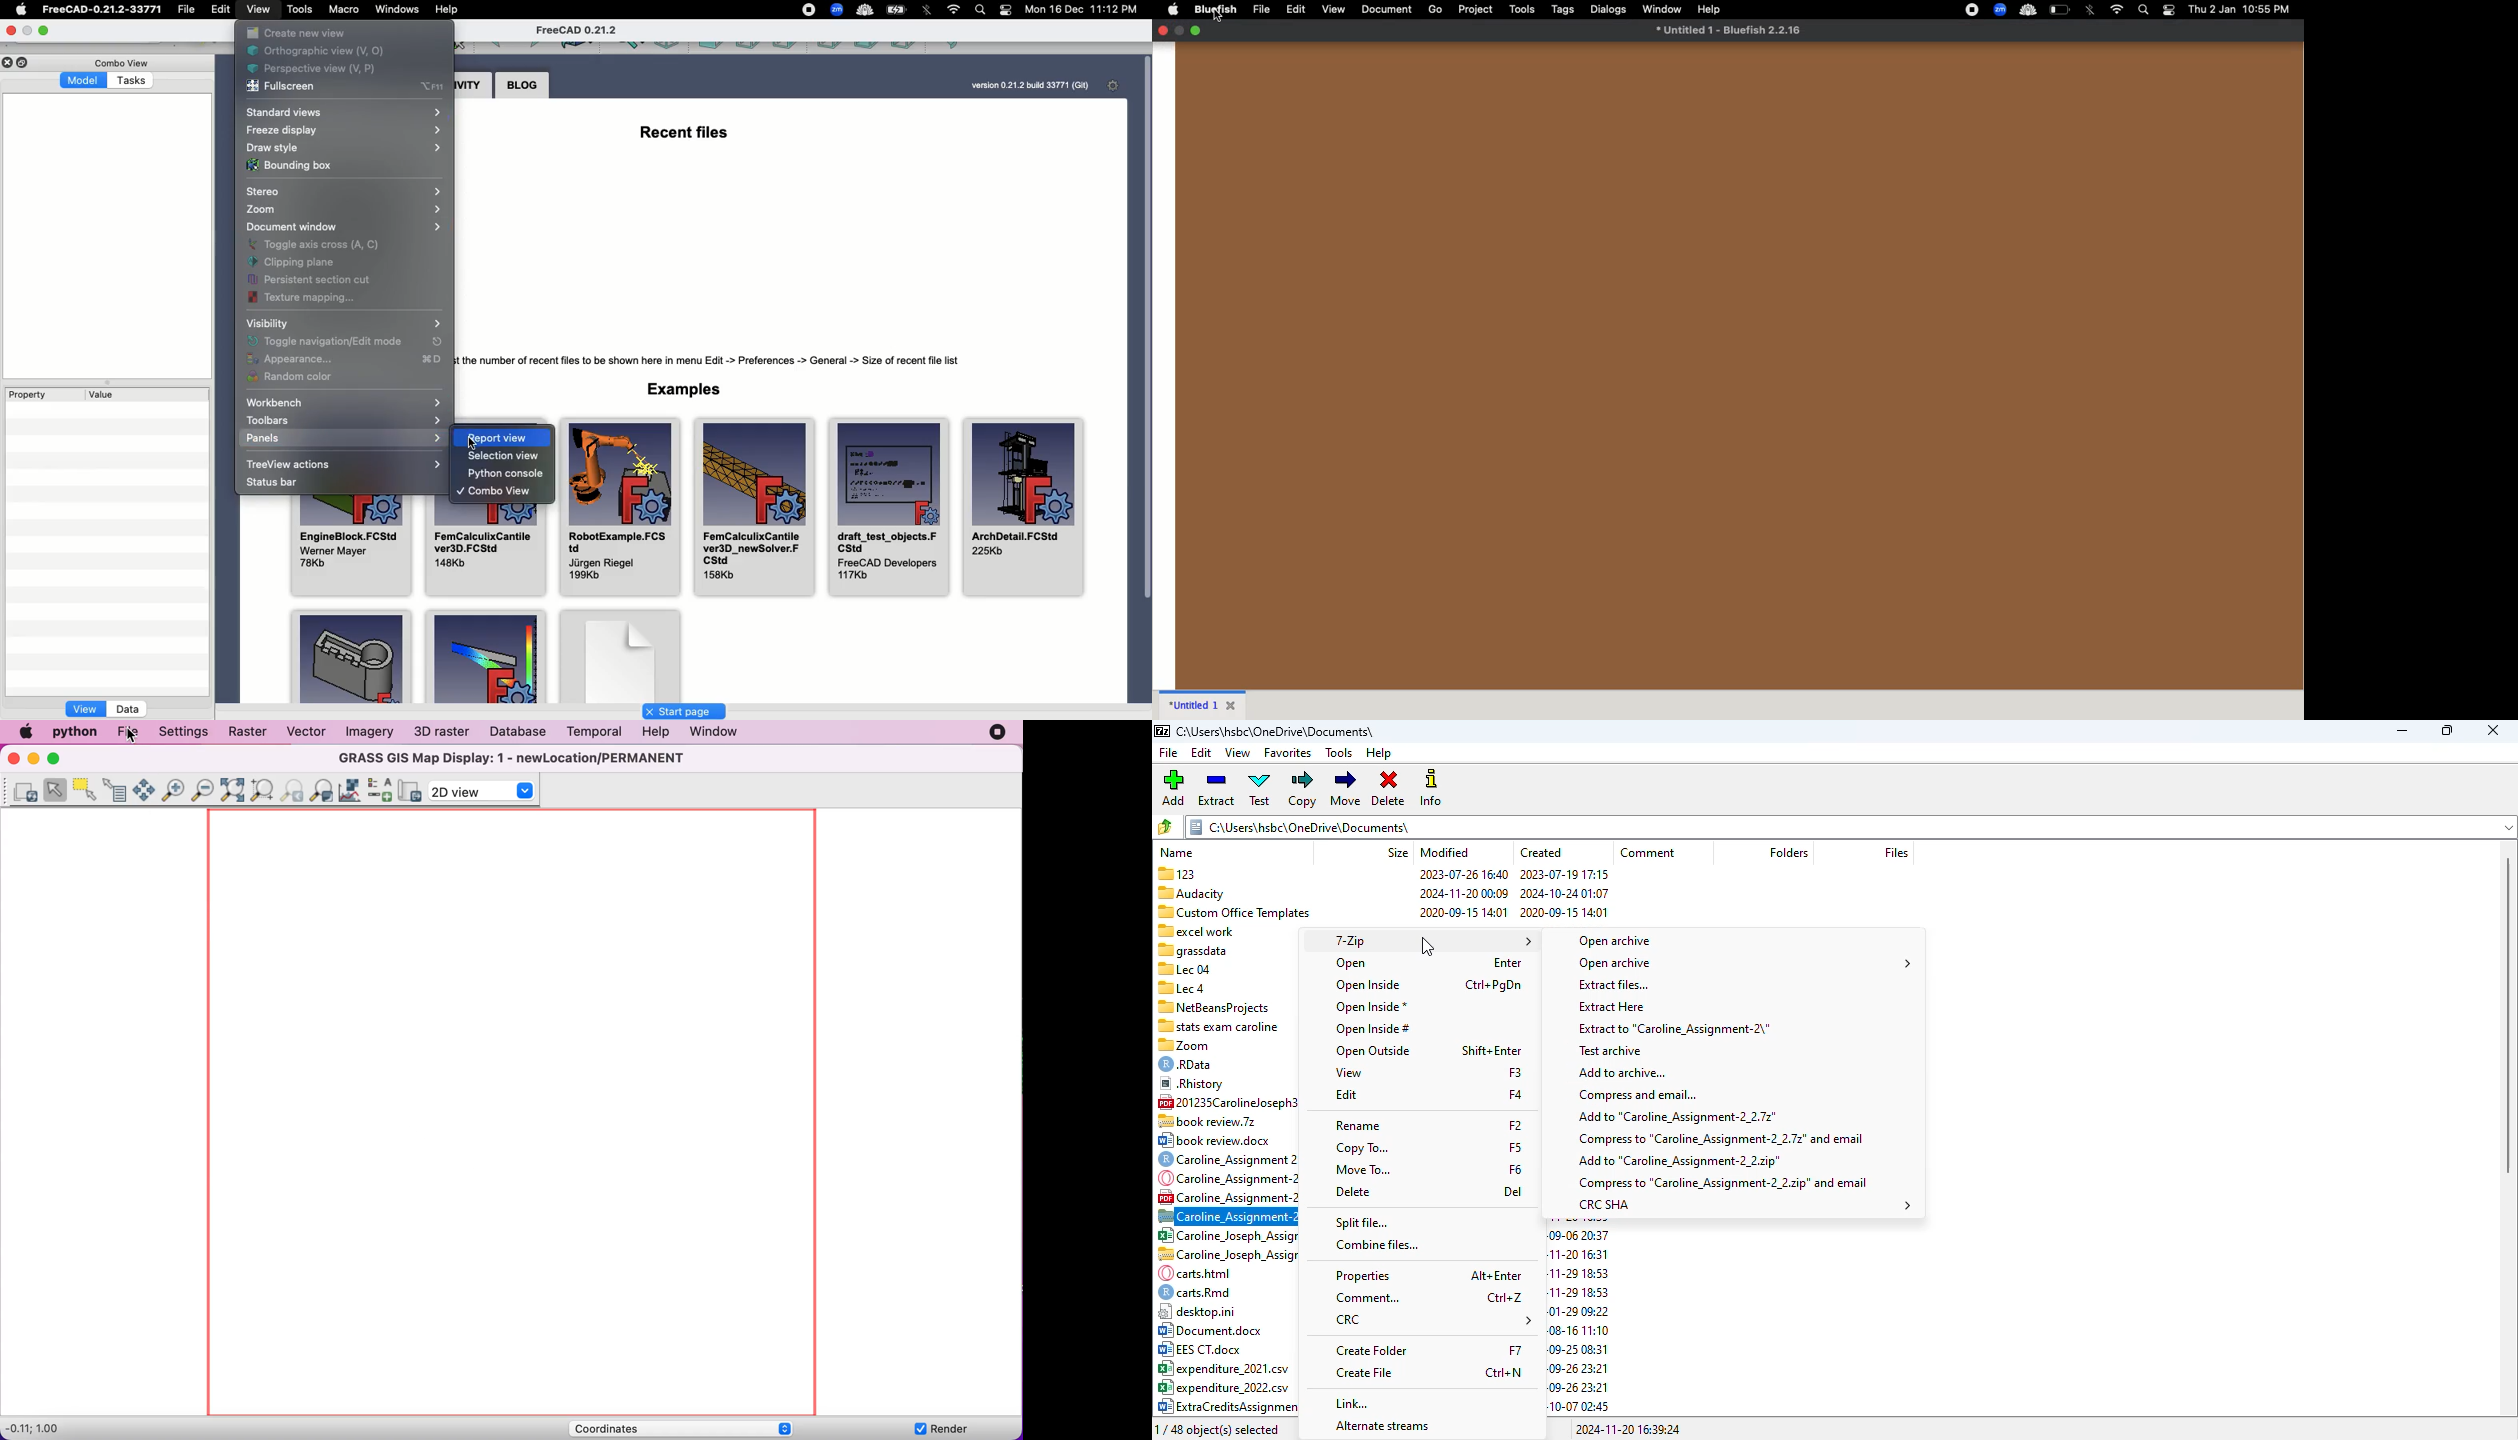 Image resolution: width=2520 pixels, height=1456 pixels. I want to click on Data, so click(127, 708).